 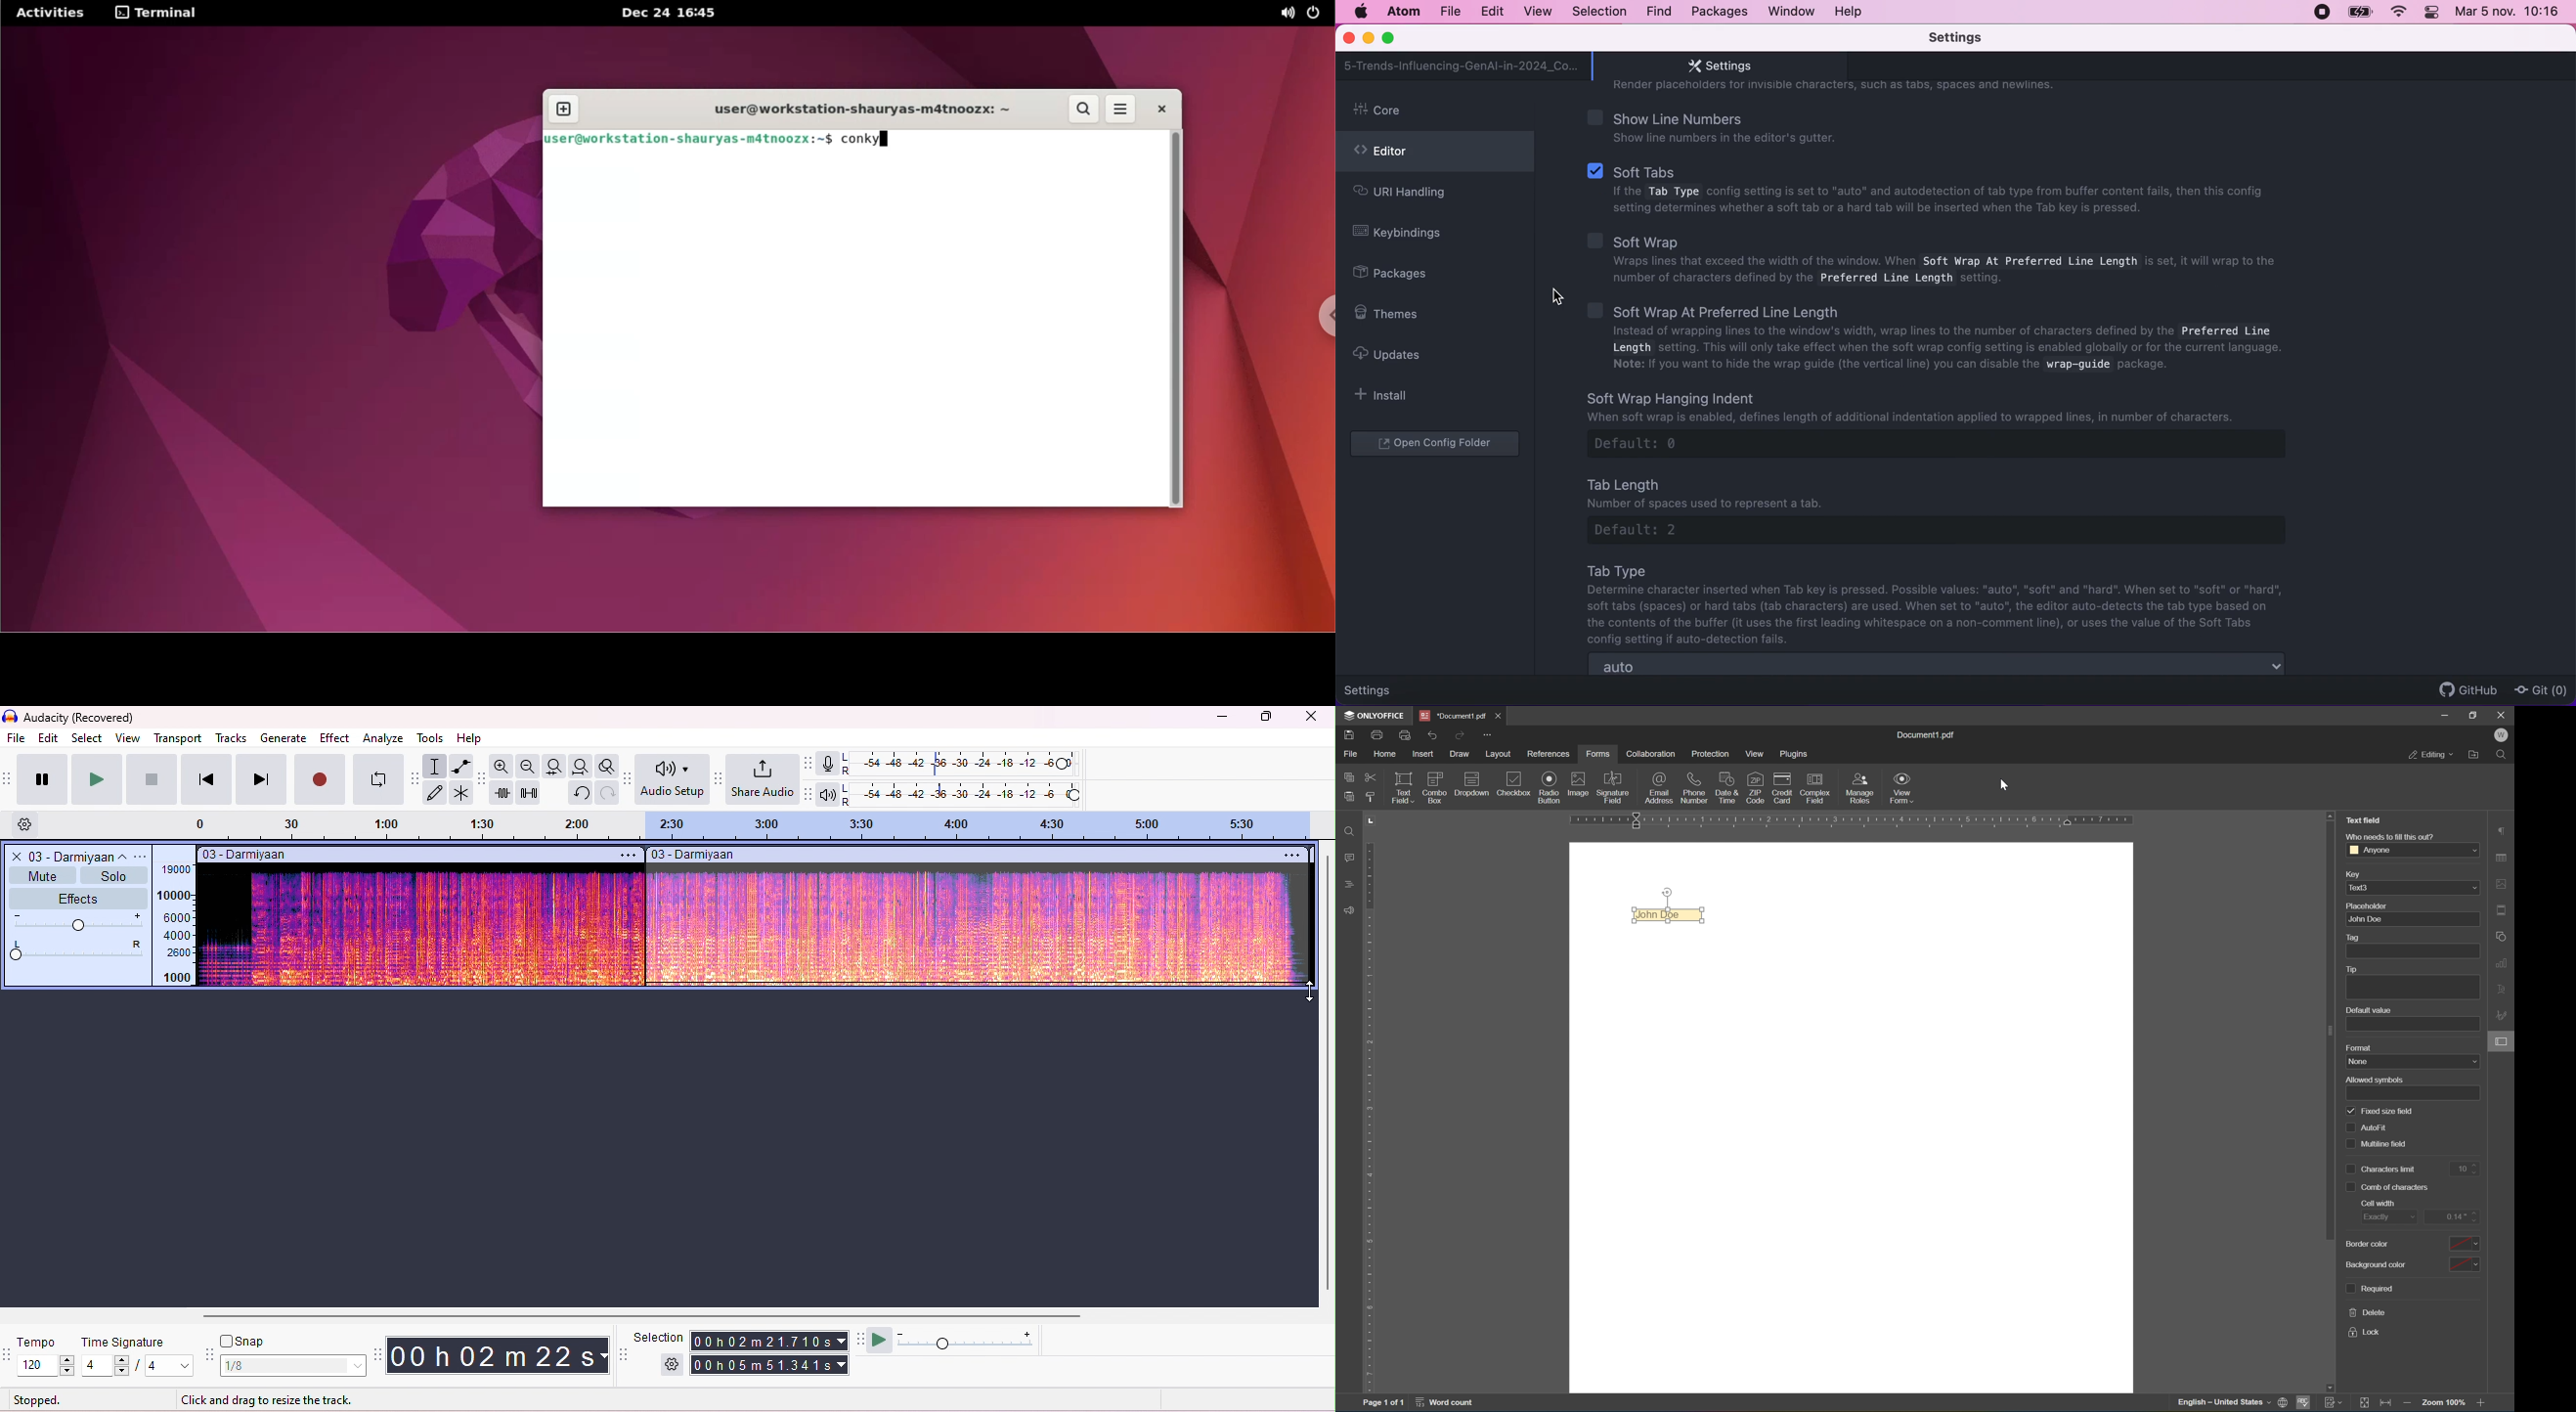 I want to click on background color, so click(x=2414, y=1263).